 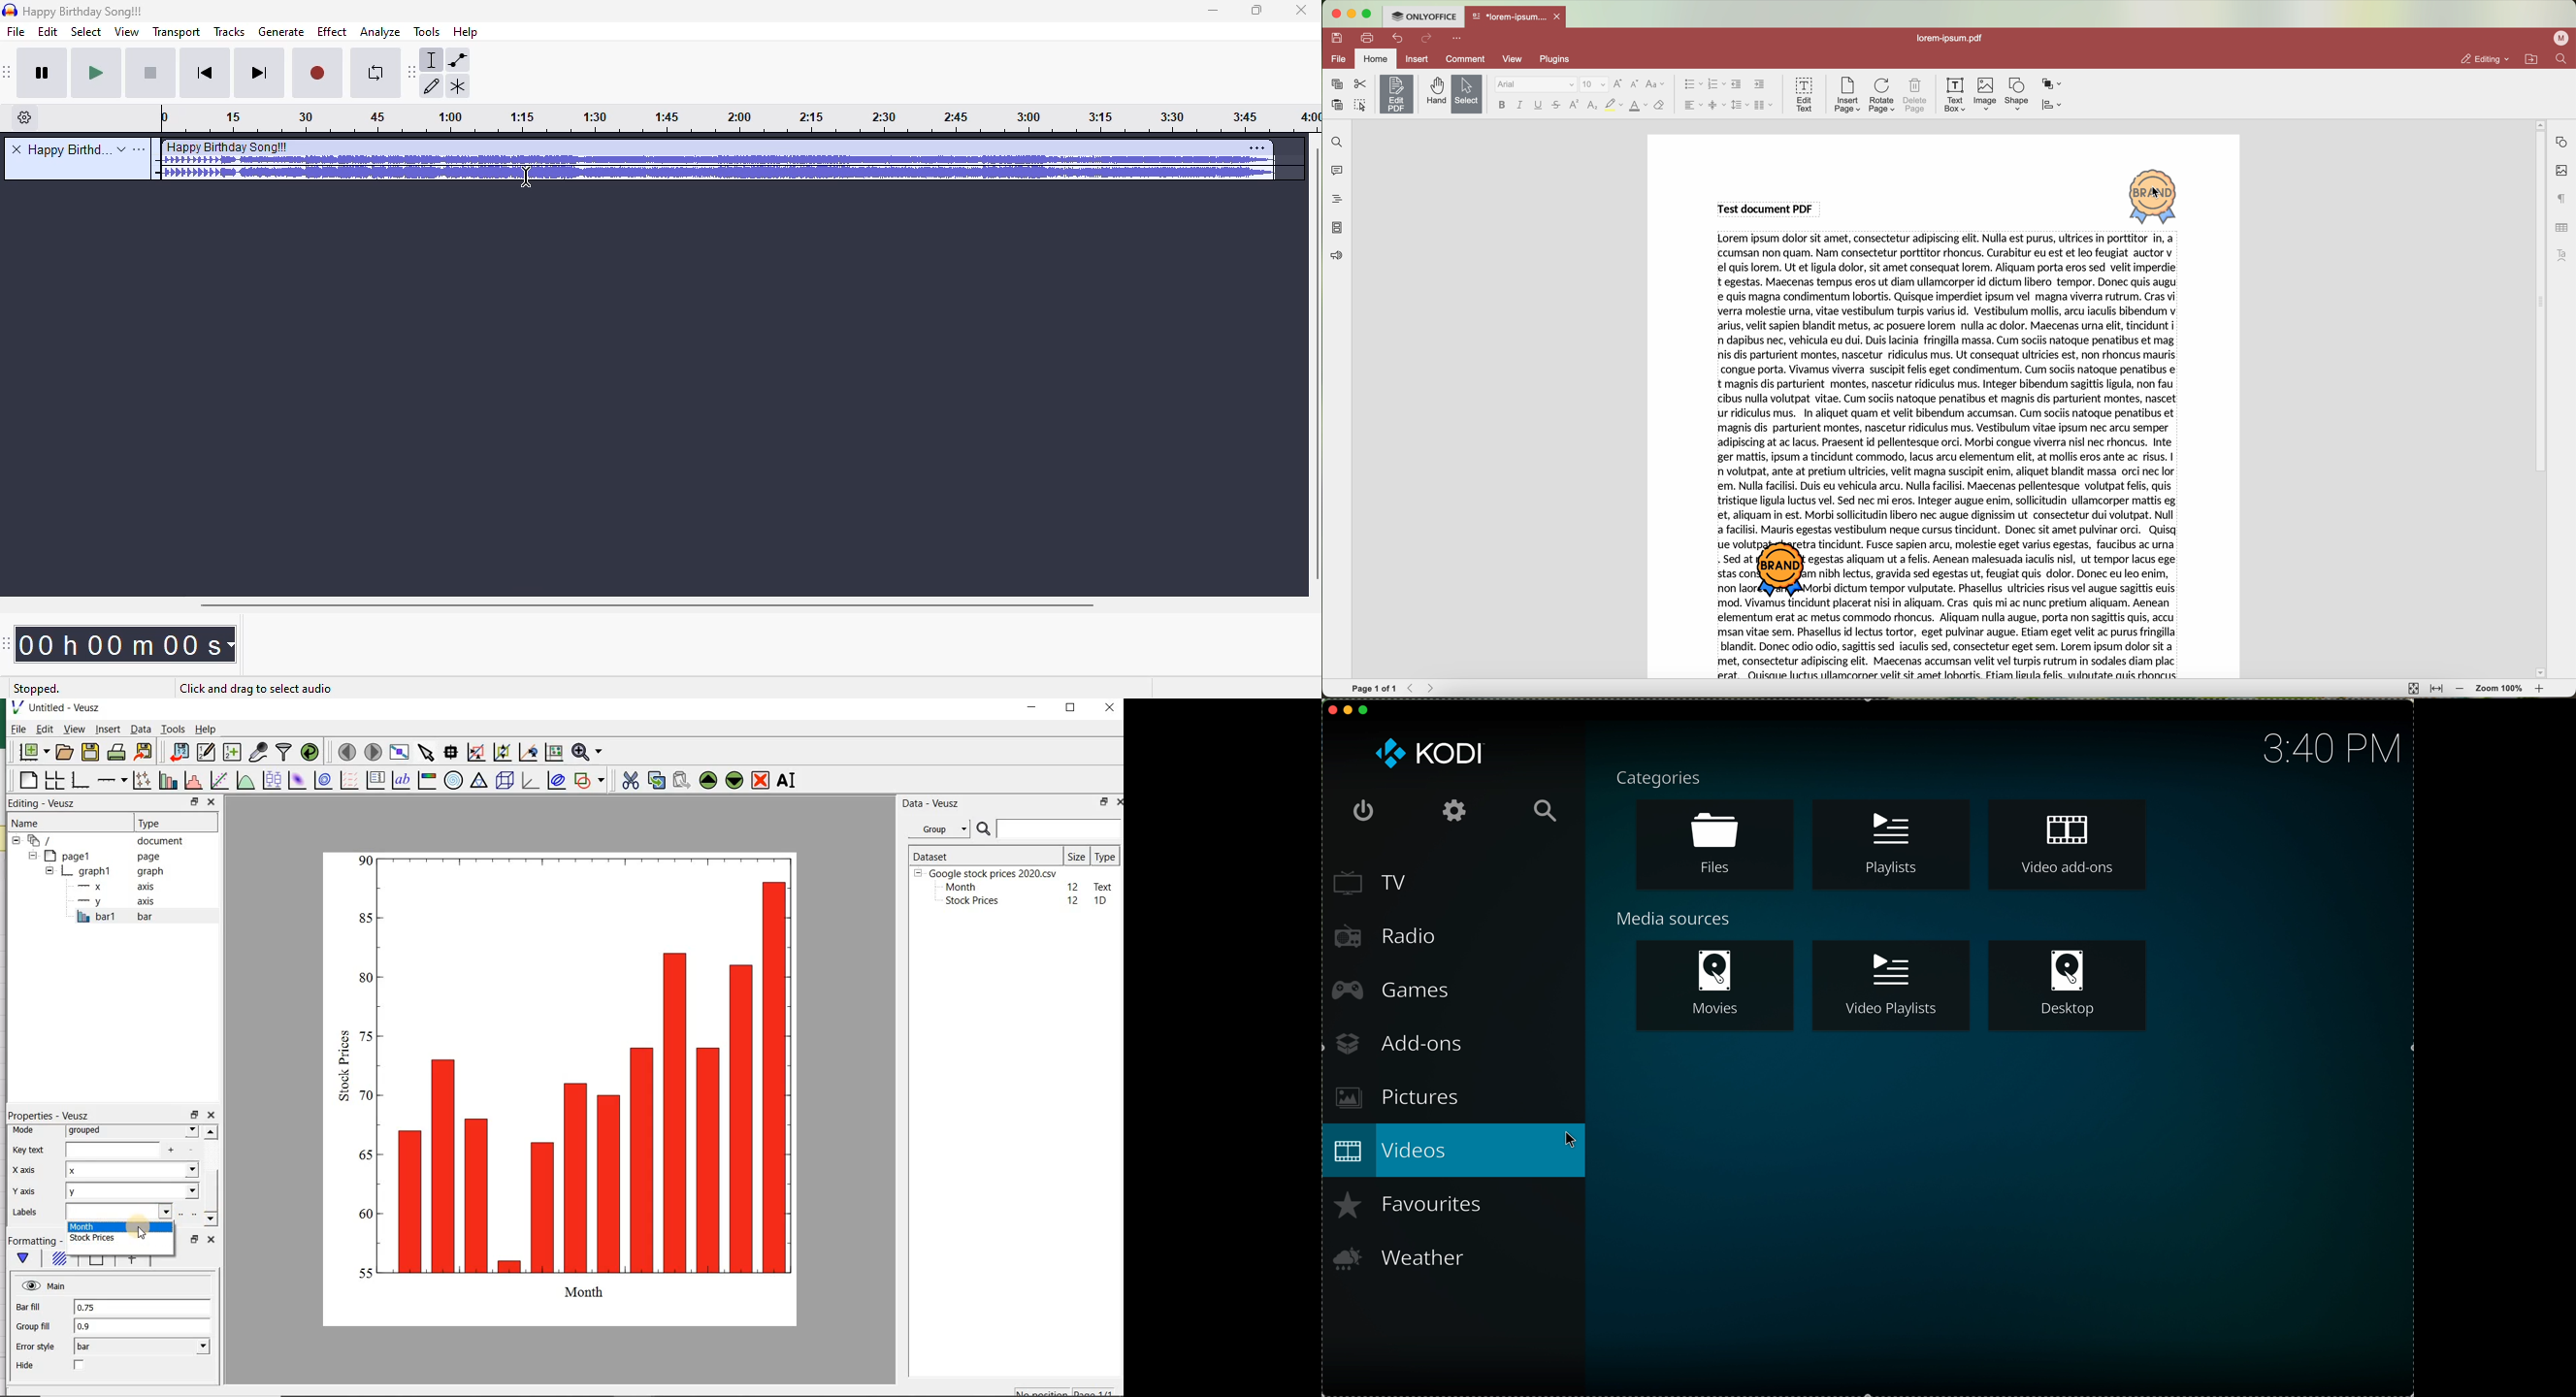 What do you see at coordinates (1347, 709) in the screenshot?
I see `minimise` at bounding box center [1347, 709].